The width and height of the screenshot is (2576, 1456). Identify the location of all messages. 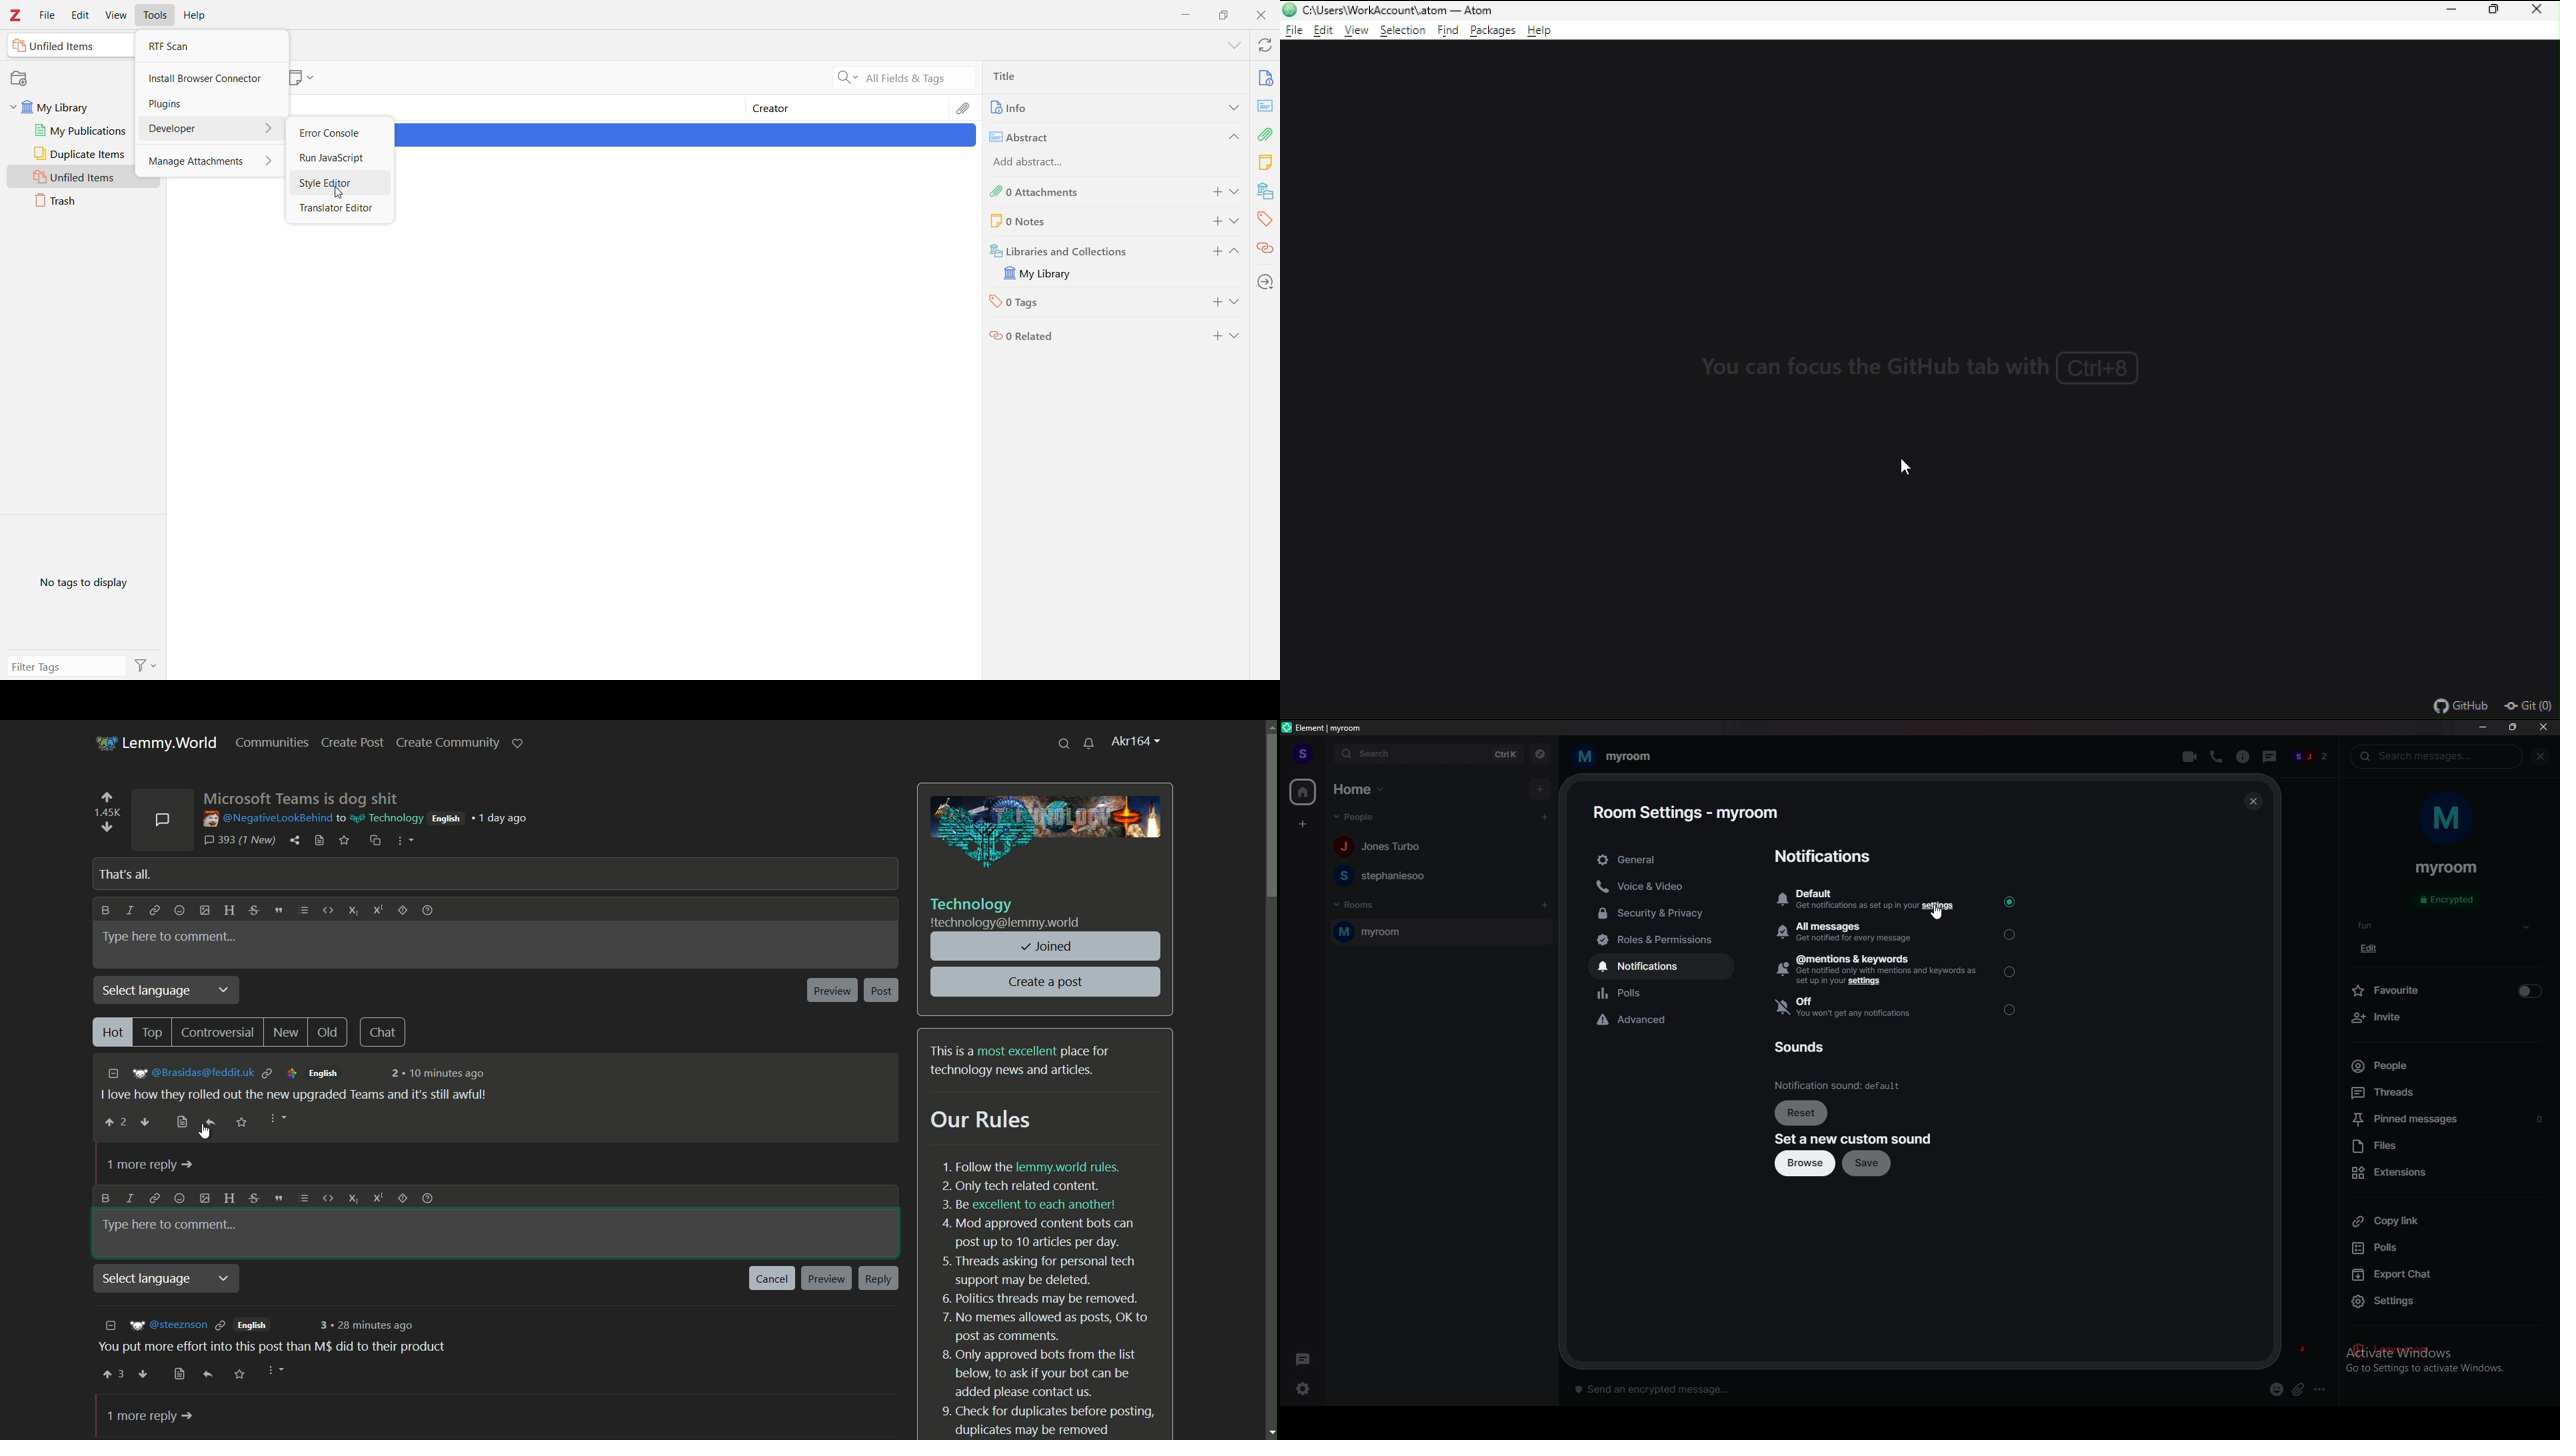
(1895, 934).